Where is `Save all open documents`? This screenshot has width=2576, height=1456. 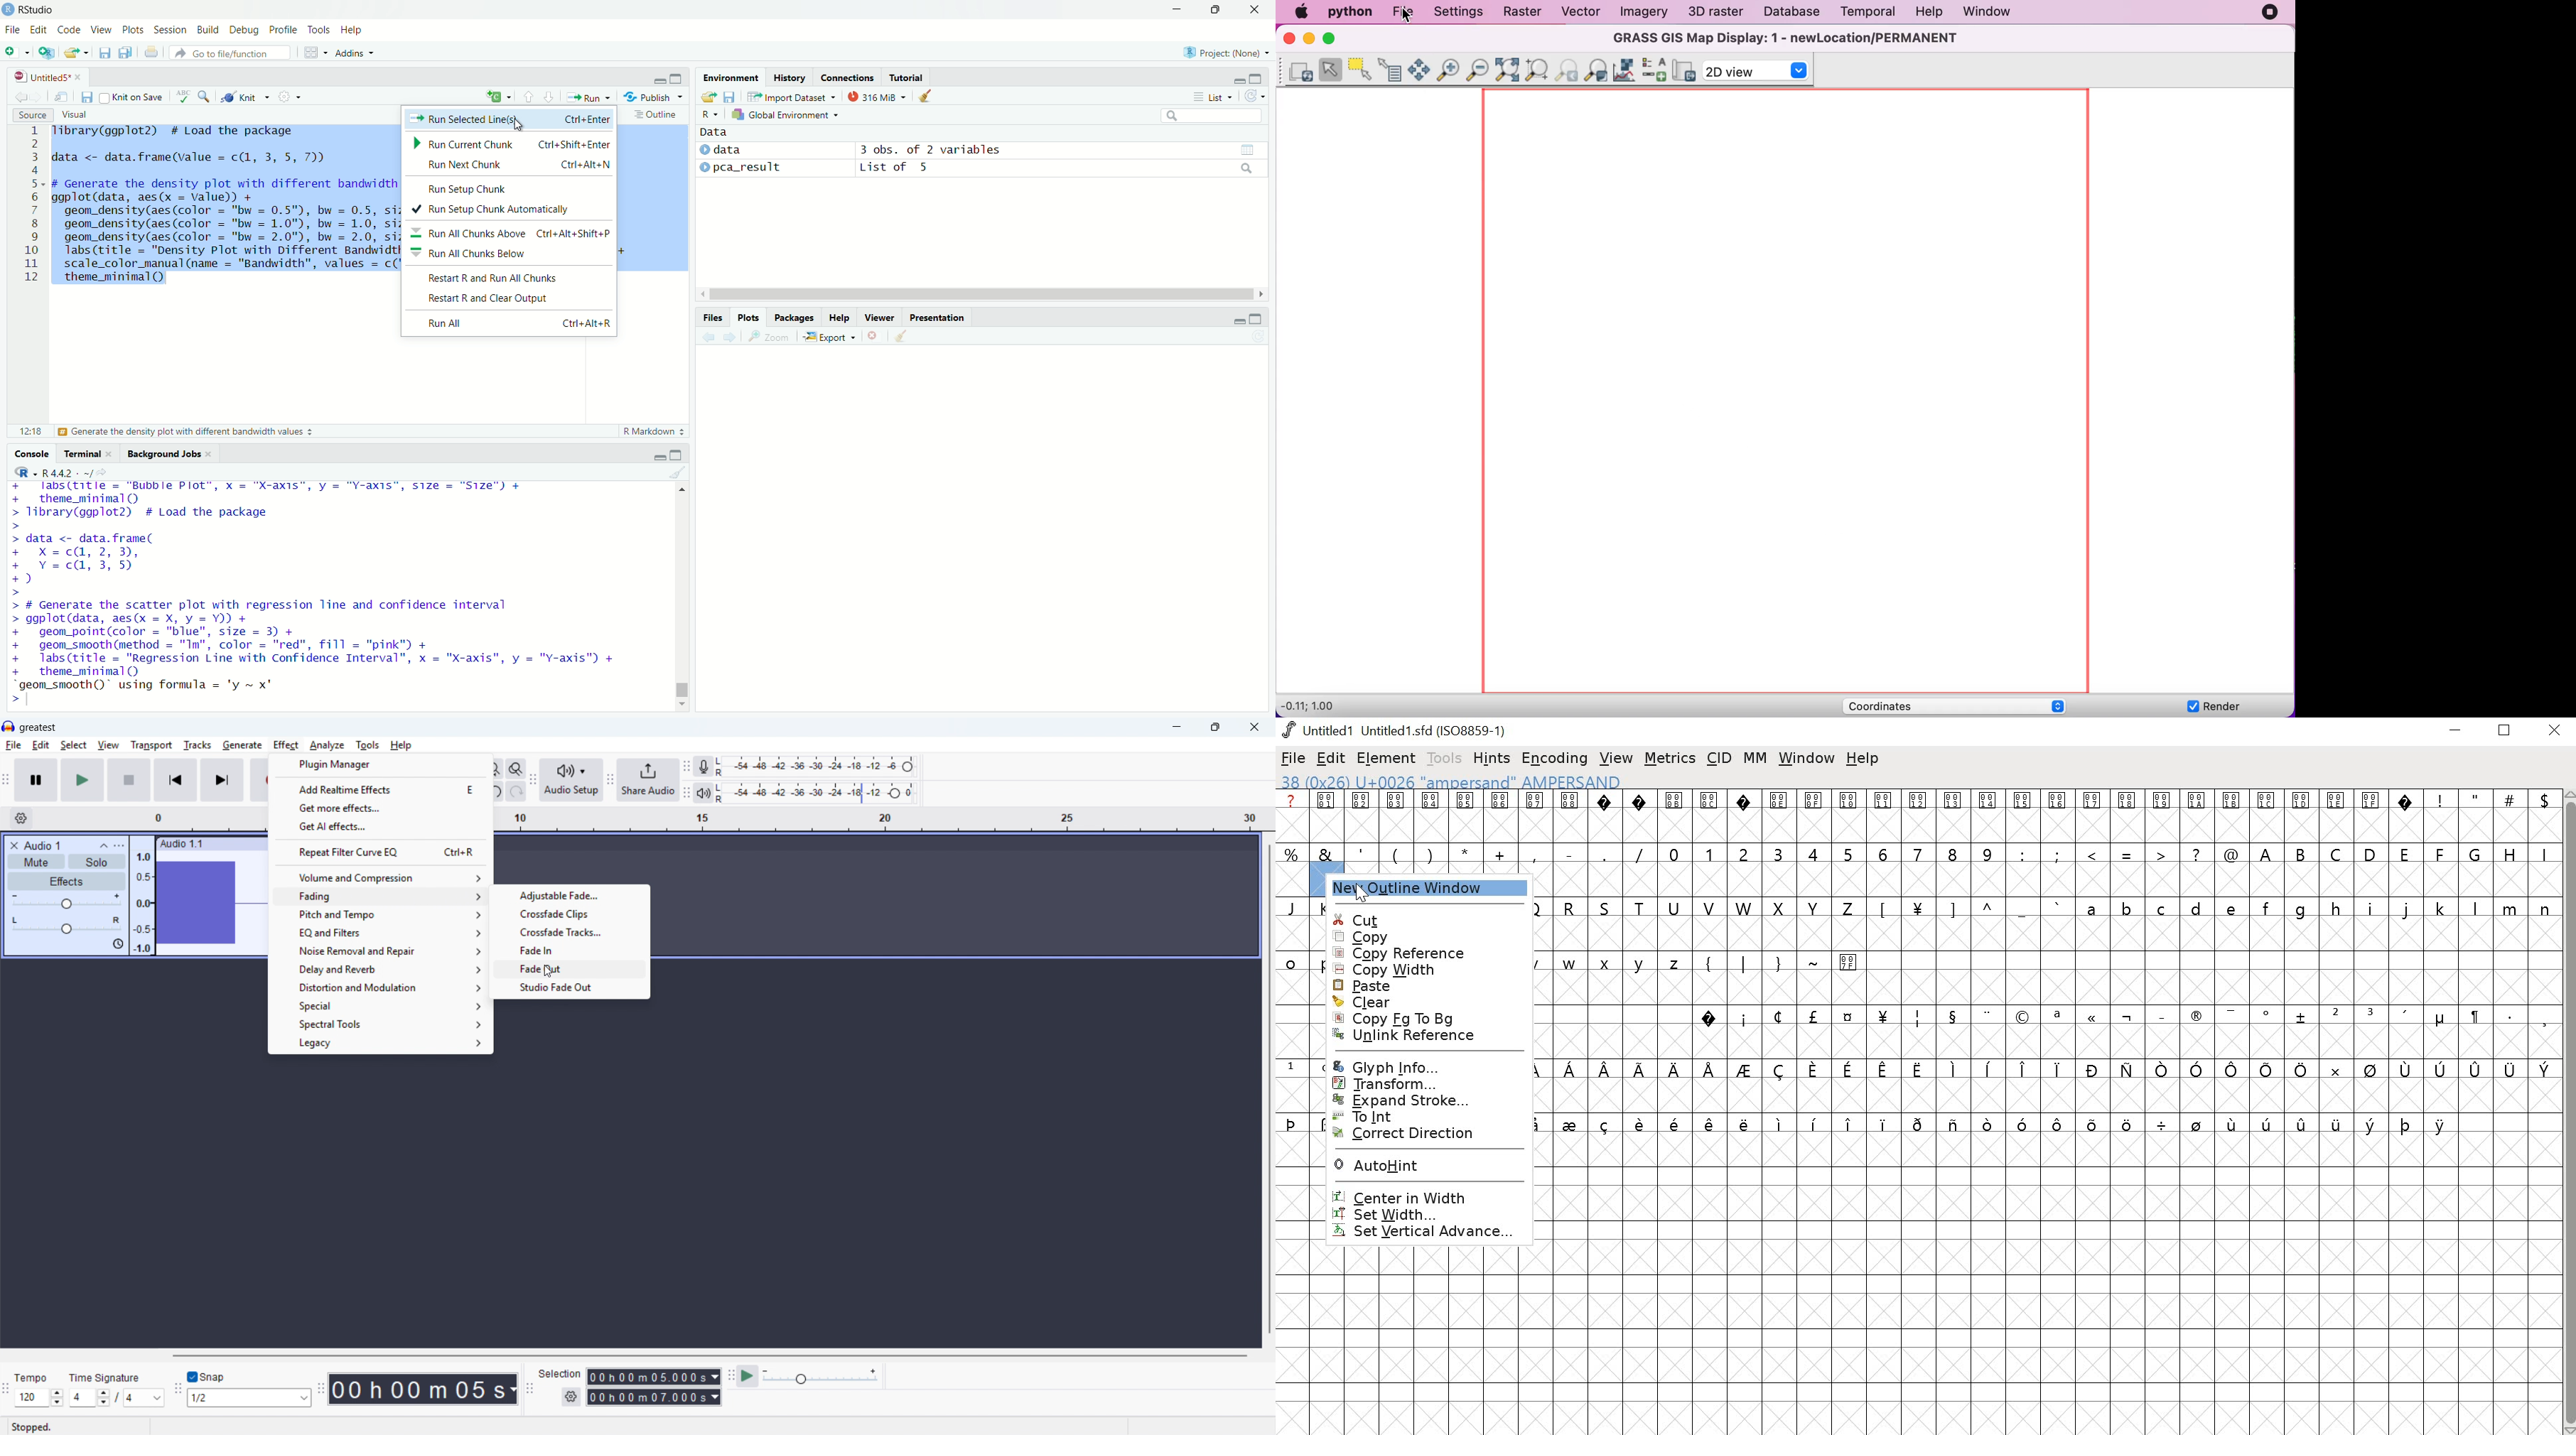
Save all open documents is located at coordinates (126, 52).